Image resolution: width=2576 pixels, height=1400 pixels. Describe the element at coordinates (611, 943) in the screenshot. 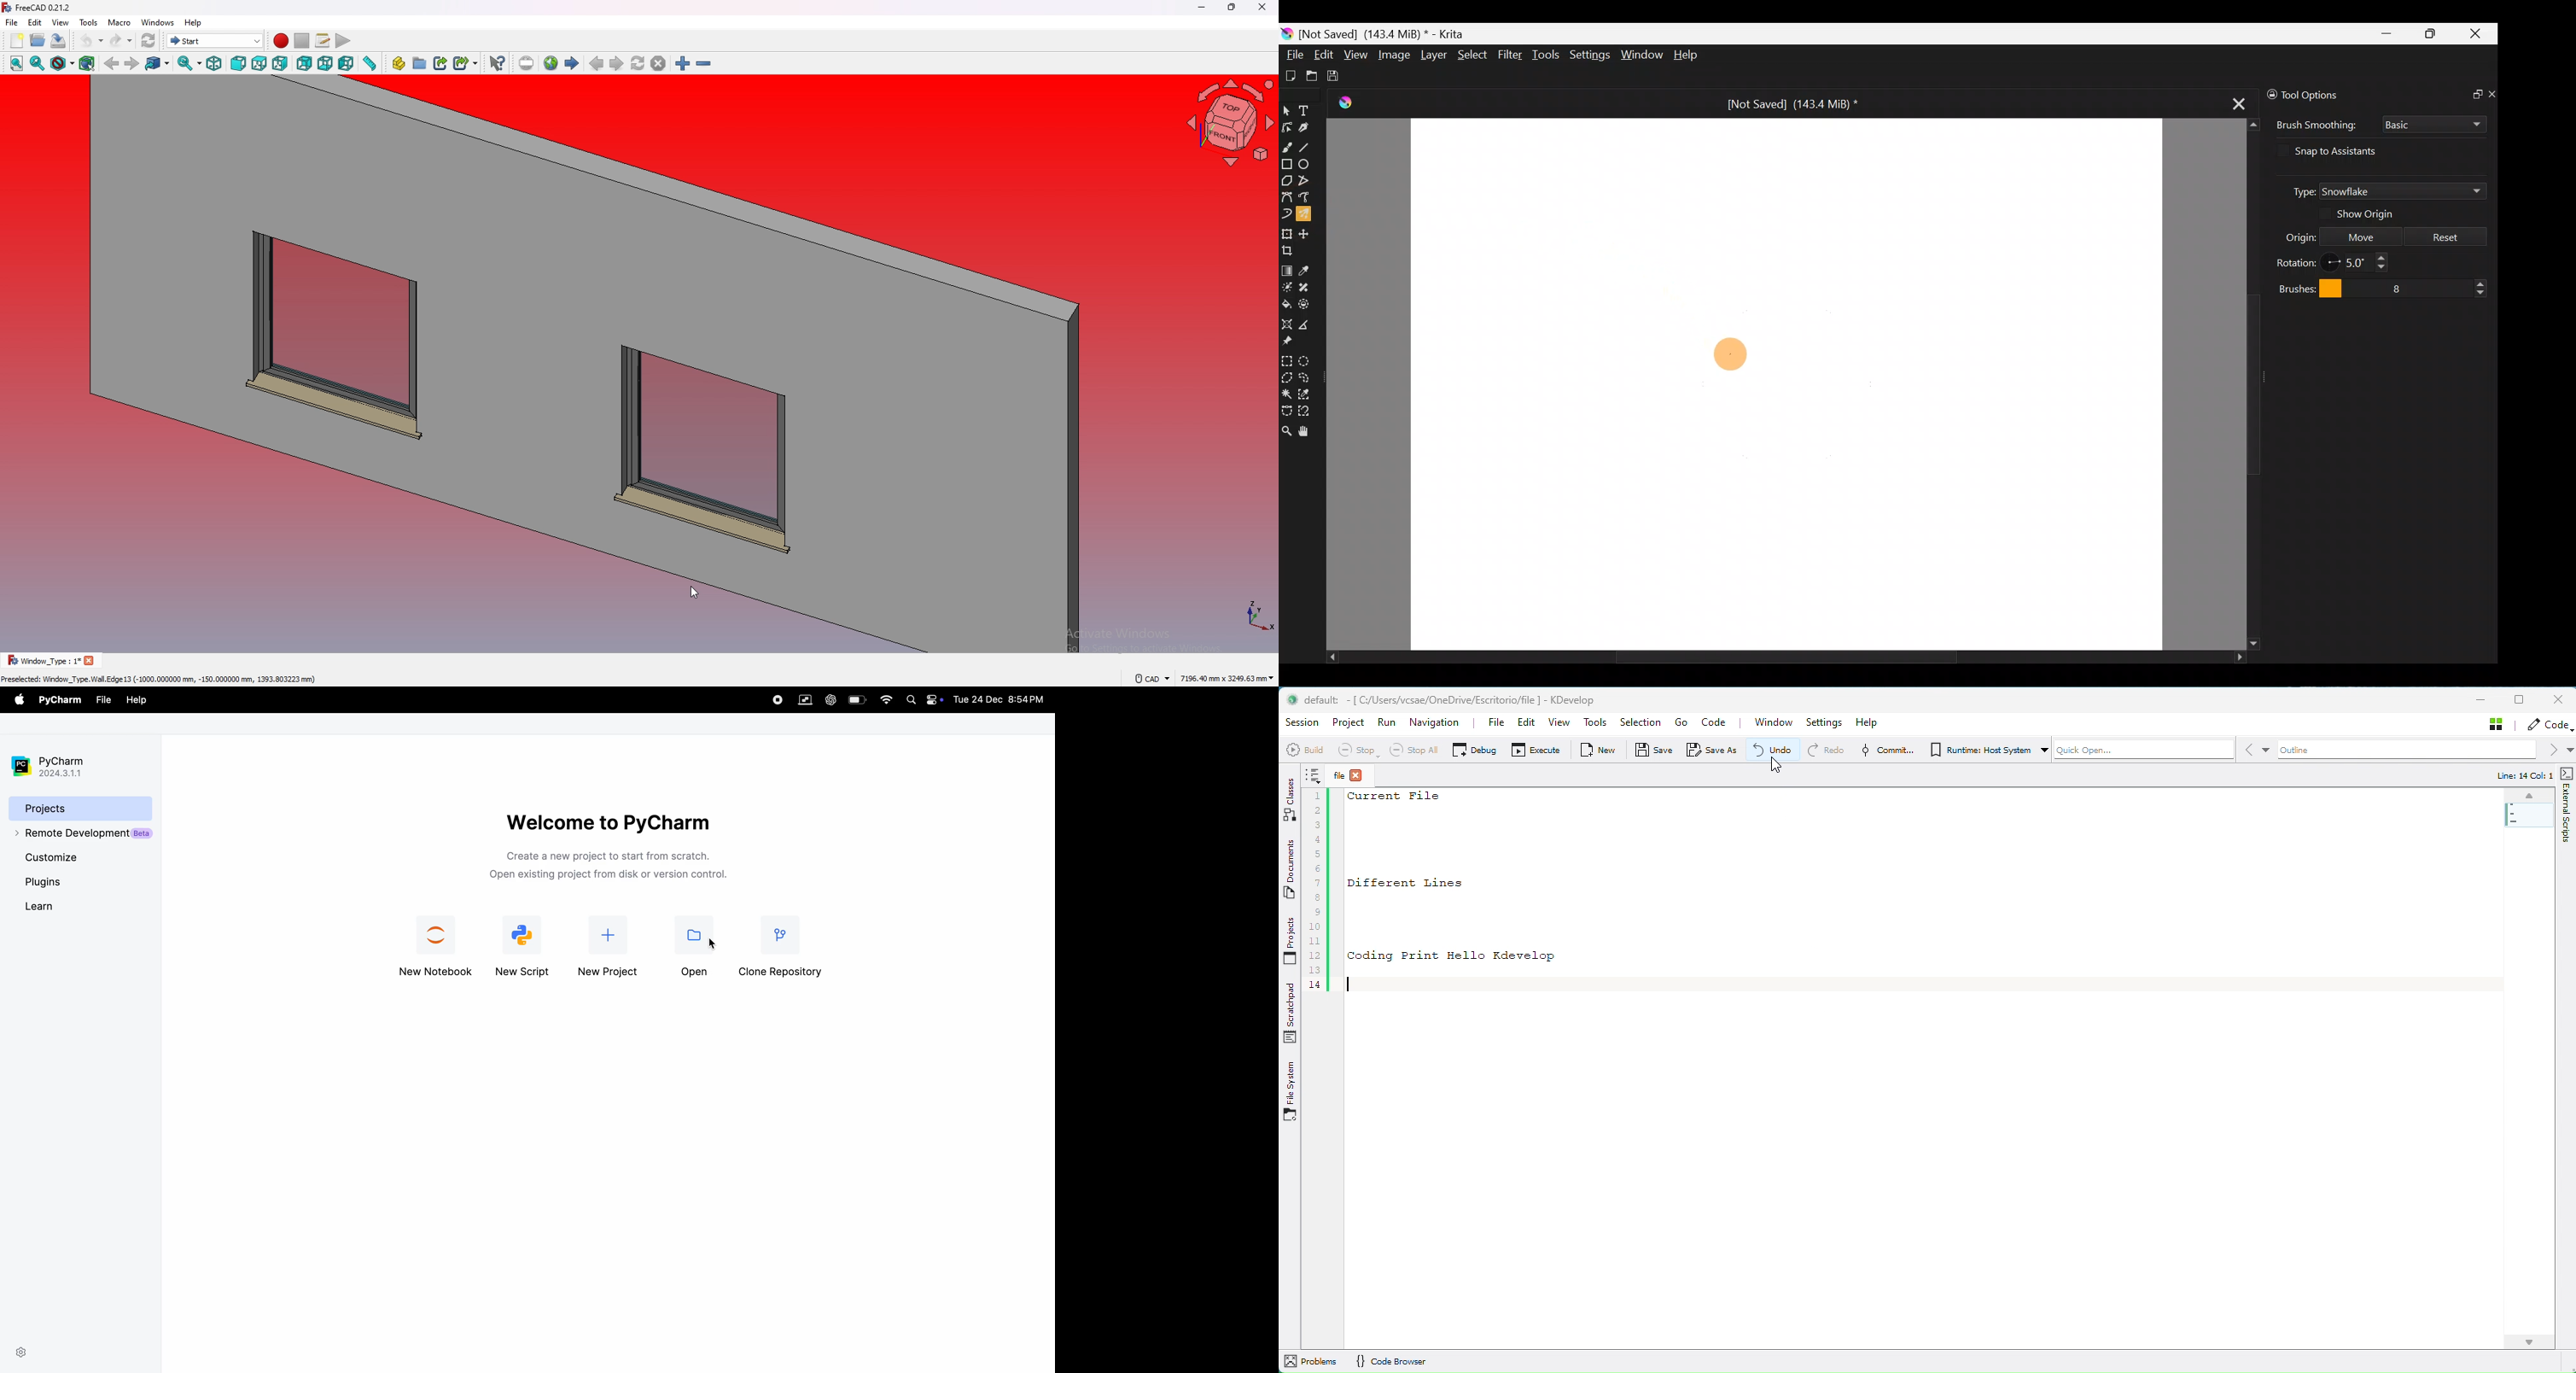

I see `new project` at that location.